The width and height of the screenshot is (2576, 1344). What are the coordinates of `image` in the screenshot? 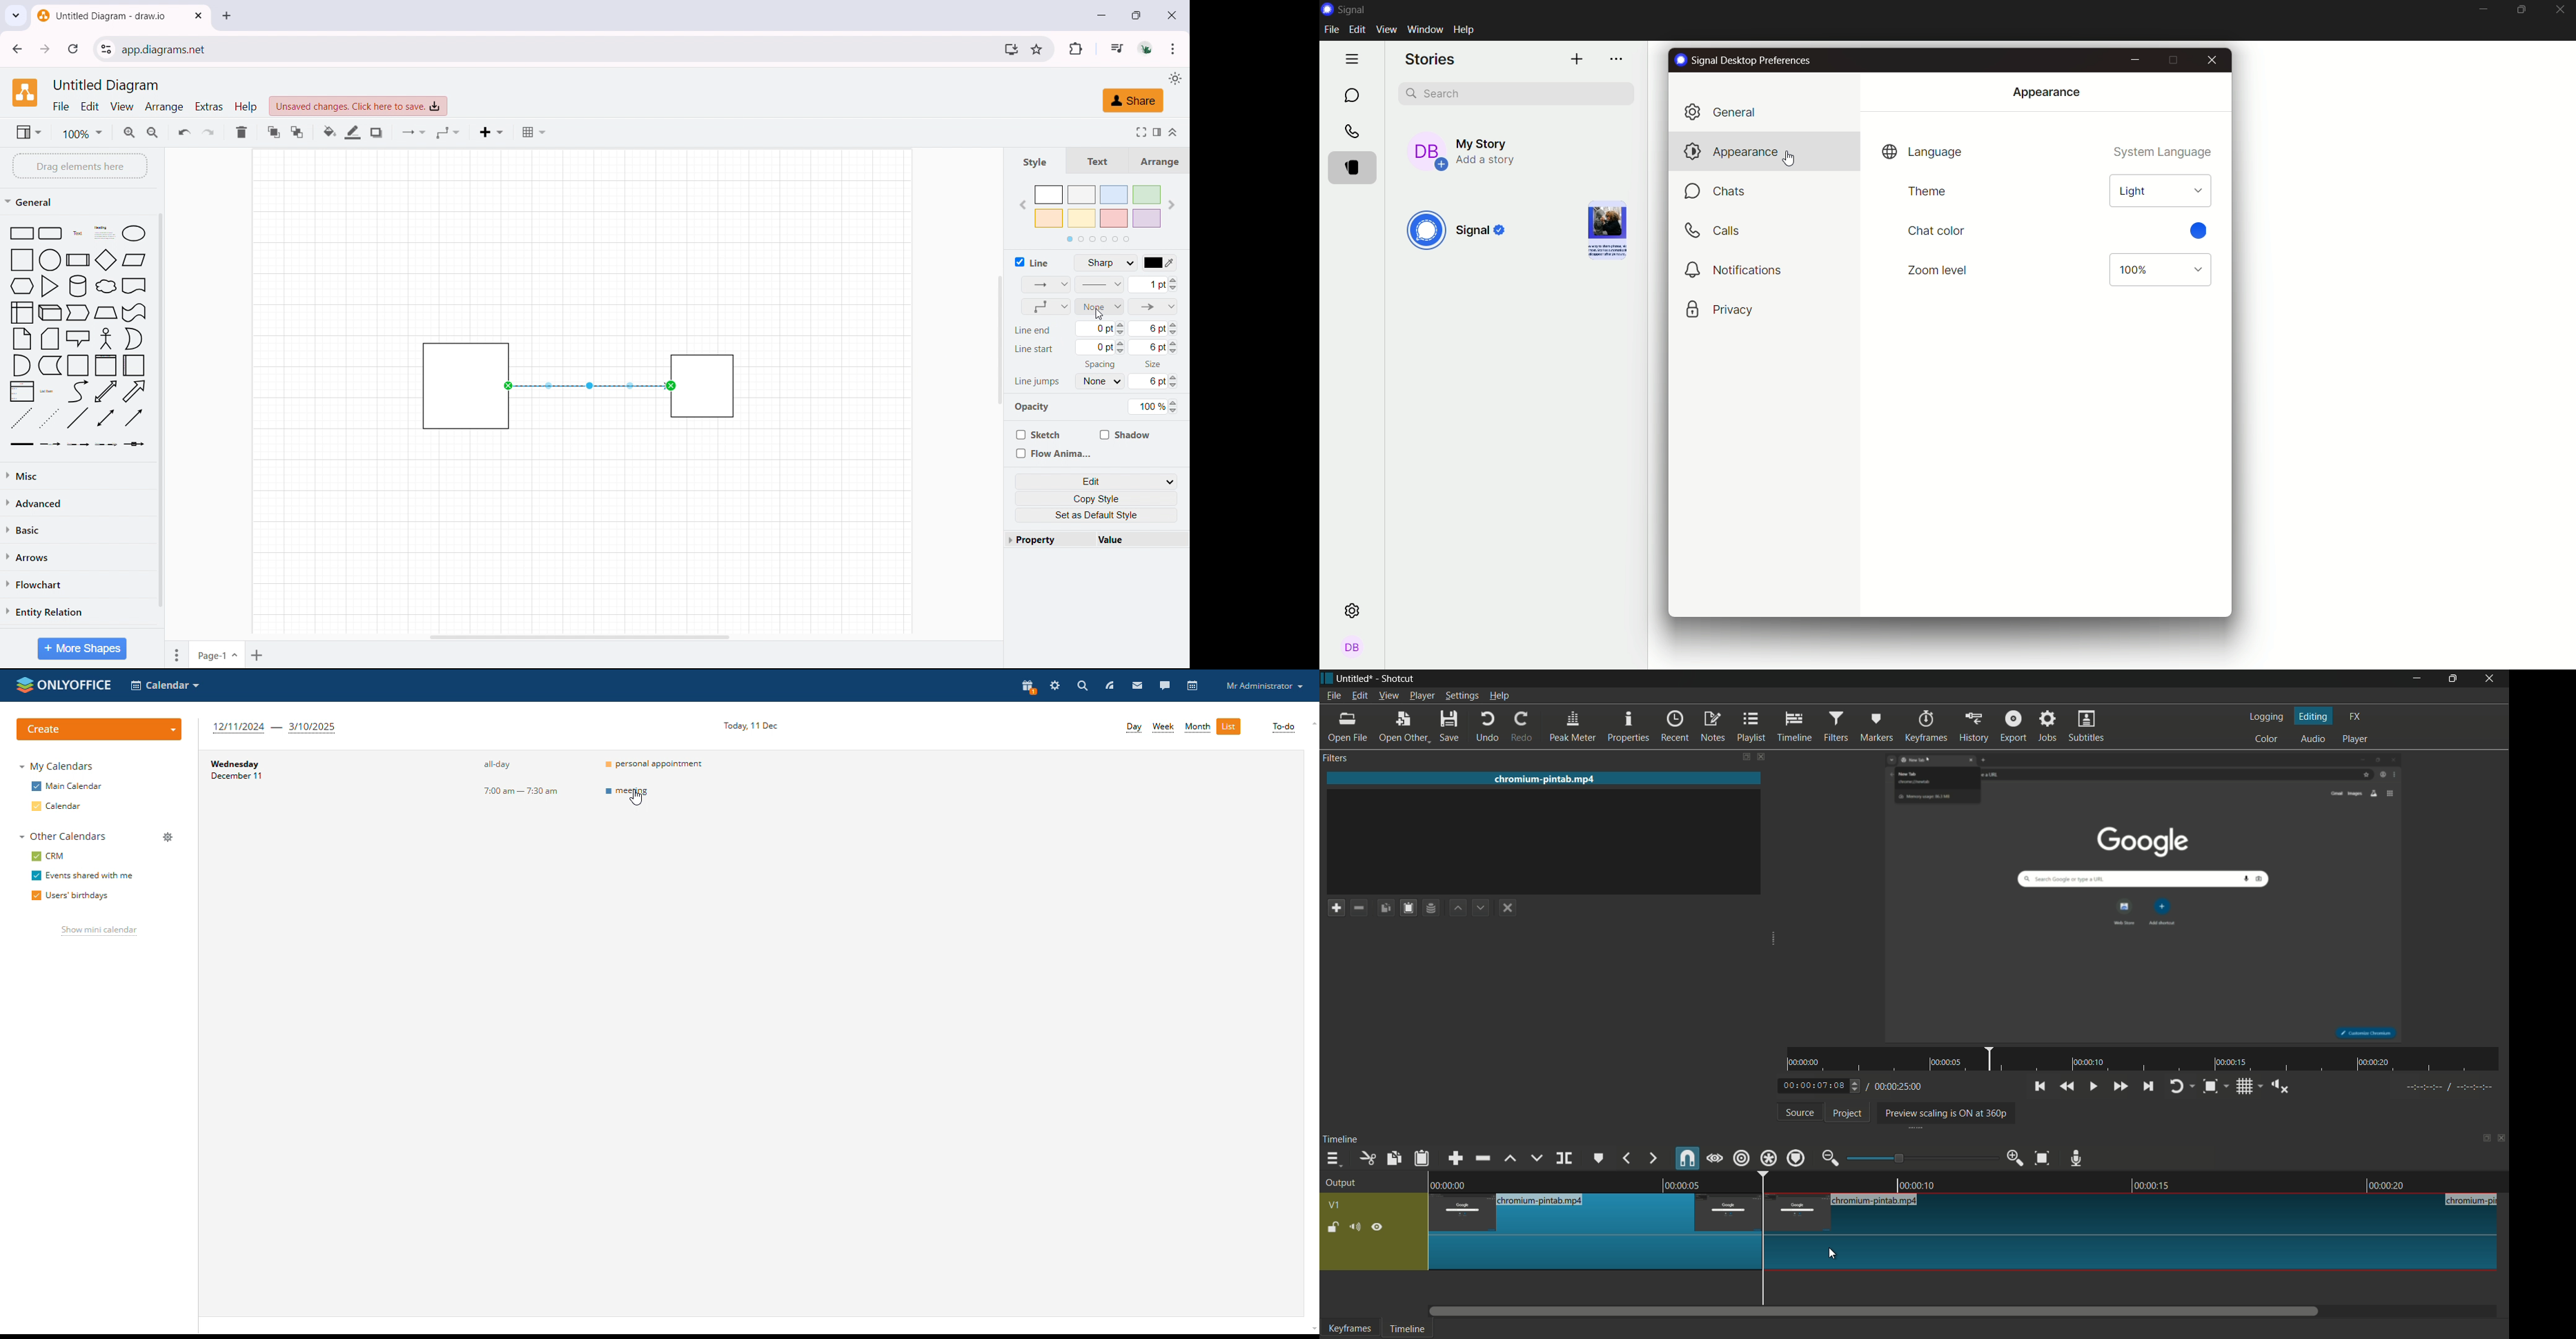 It's located at (1603, 230).